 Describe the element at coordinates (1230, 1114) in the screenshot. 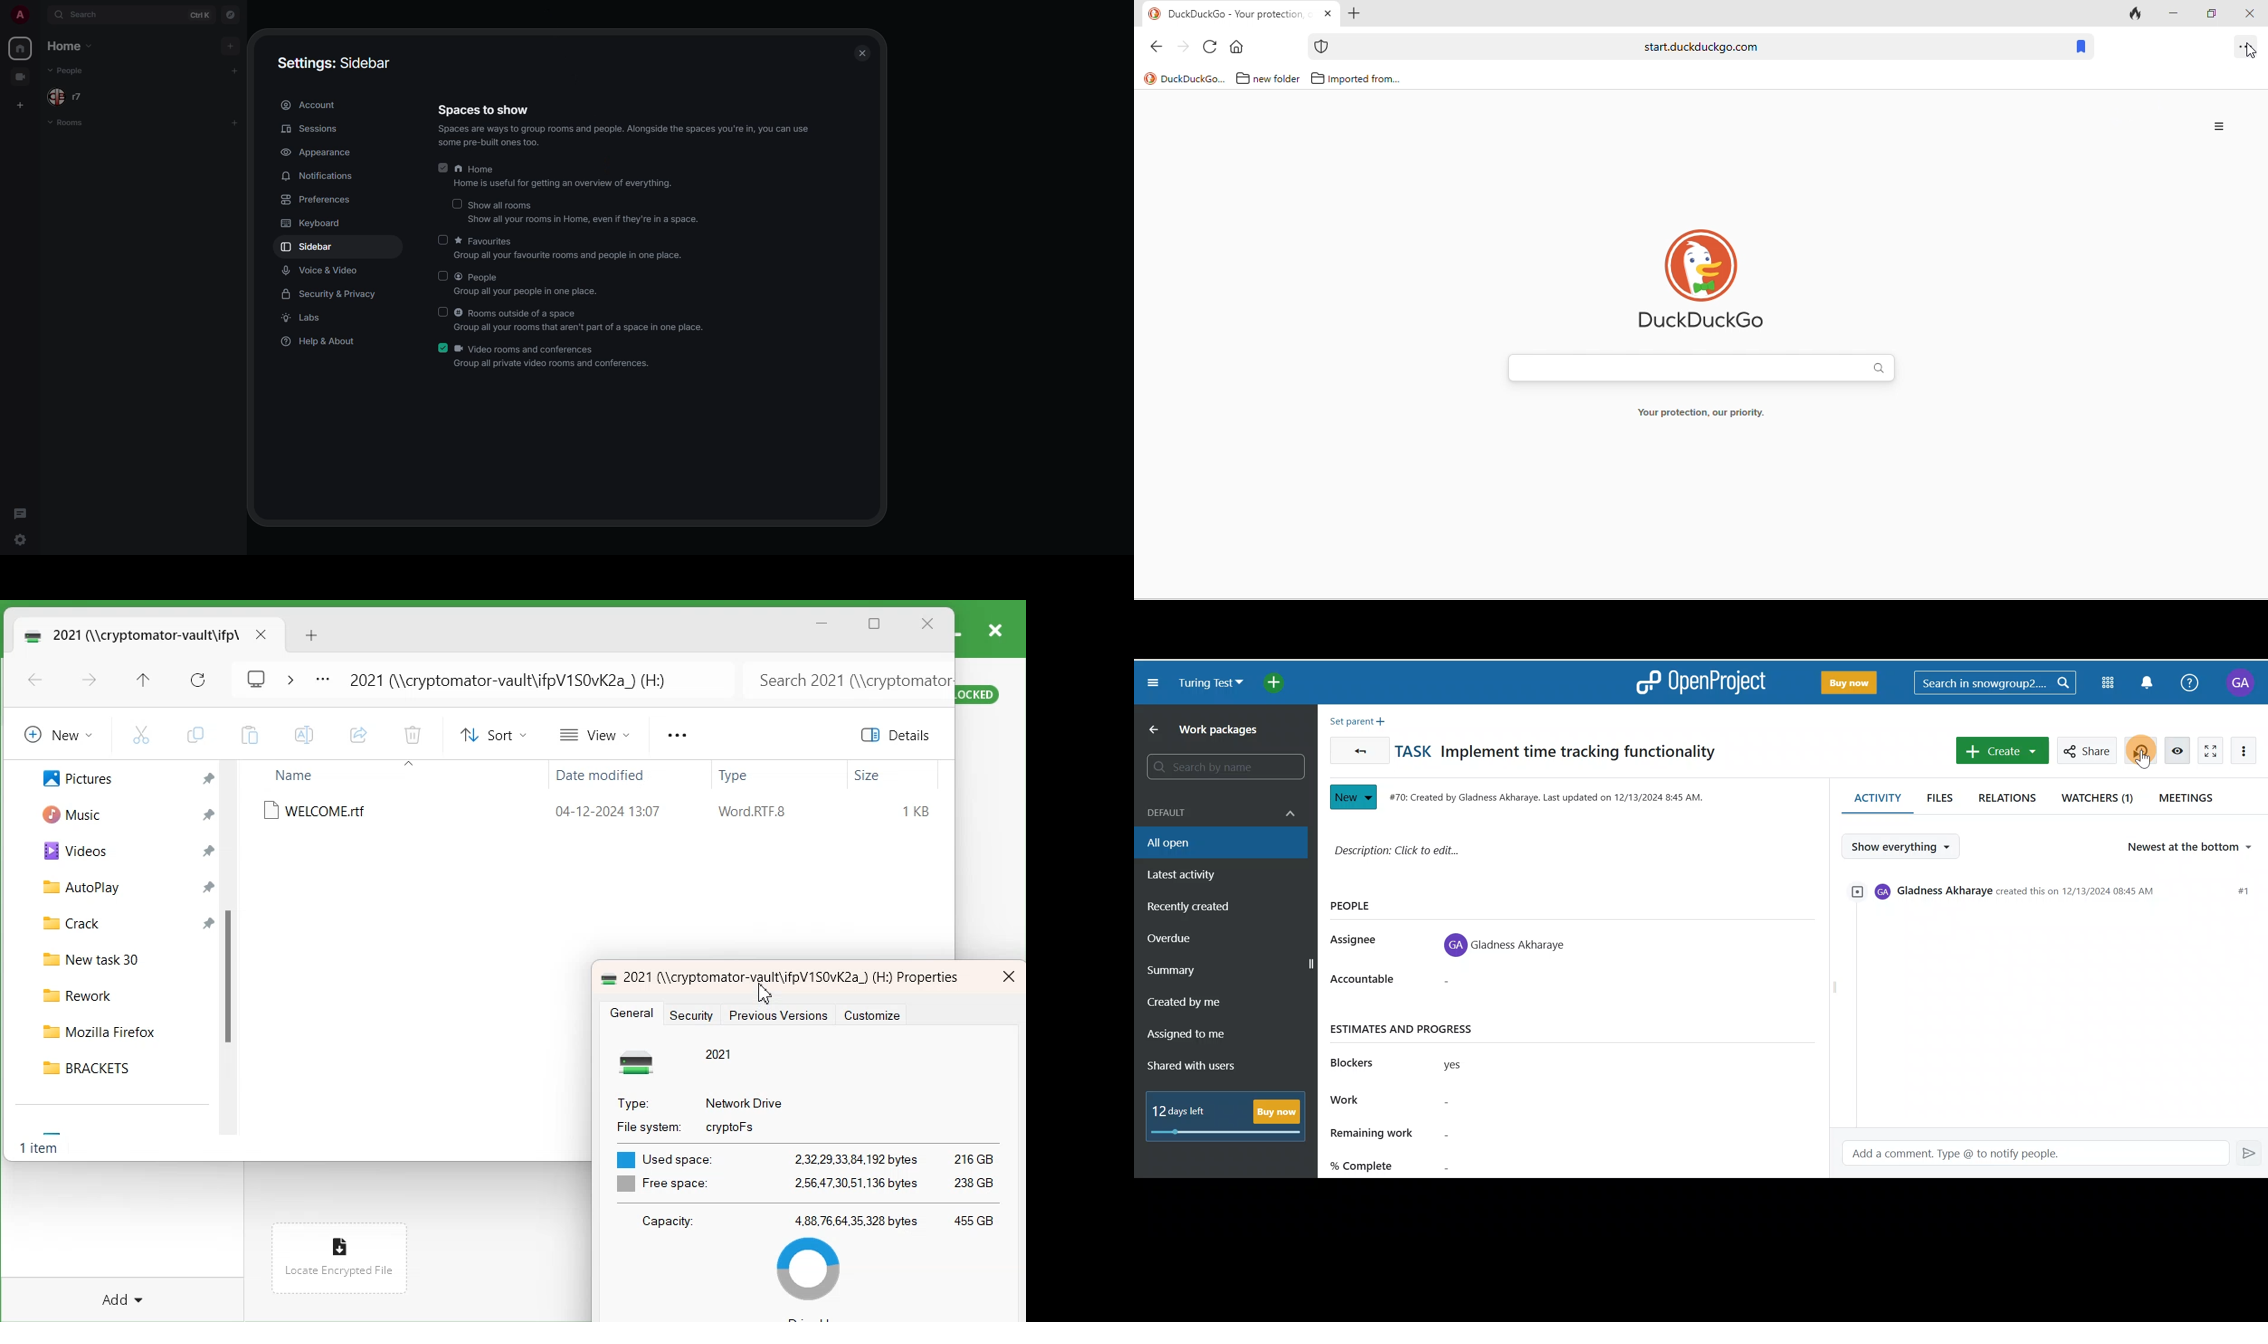

I see `12 days left - Buy Now` at that location.